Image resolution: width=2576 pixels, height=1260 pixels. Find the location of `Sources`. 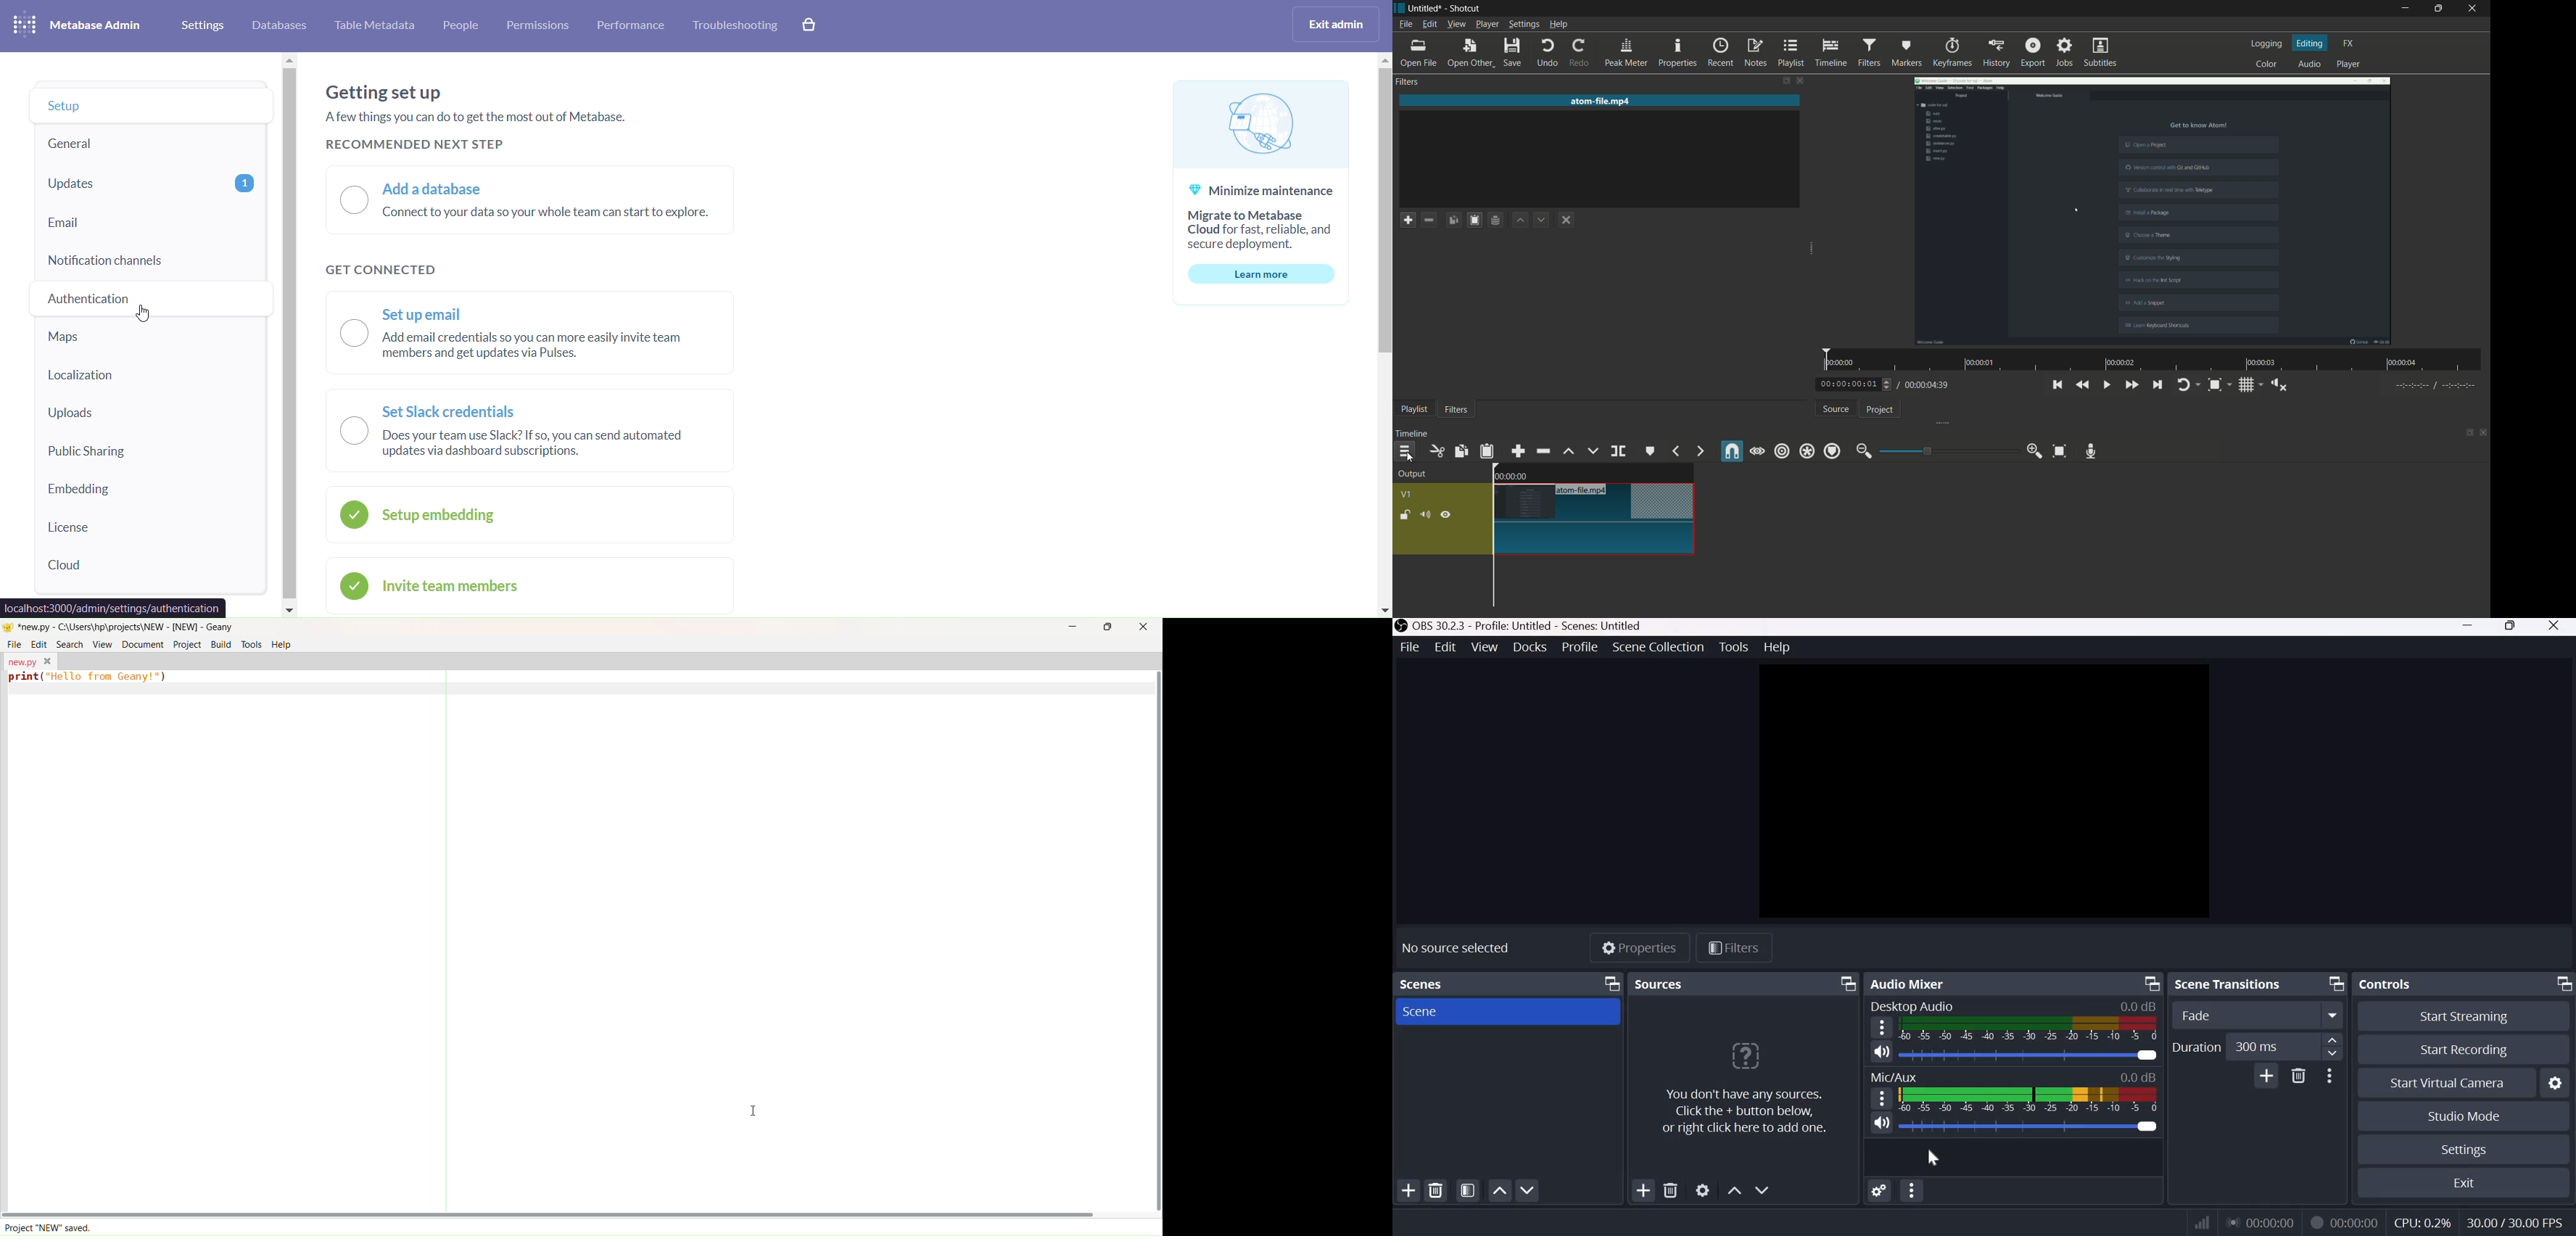

Sources is located at coordinates (1661, 984).